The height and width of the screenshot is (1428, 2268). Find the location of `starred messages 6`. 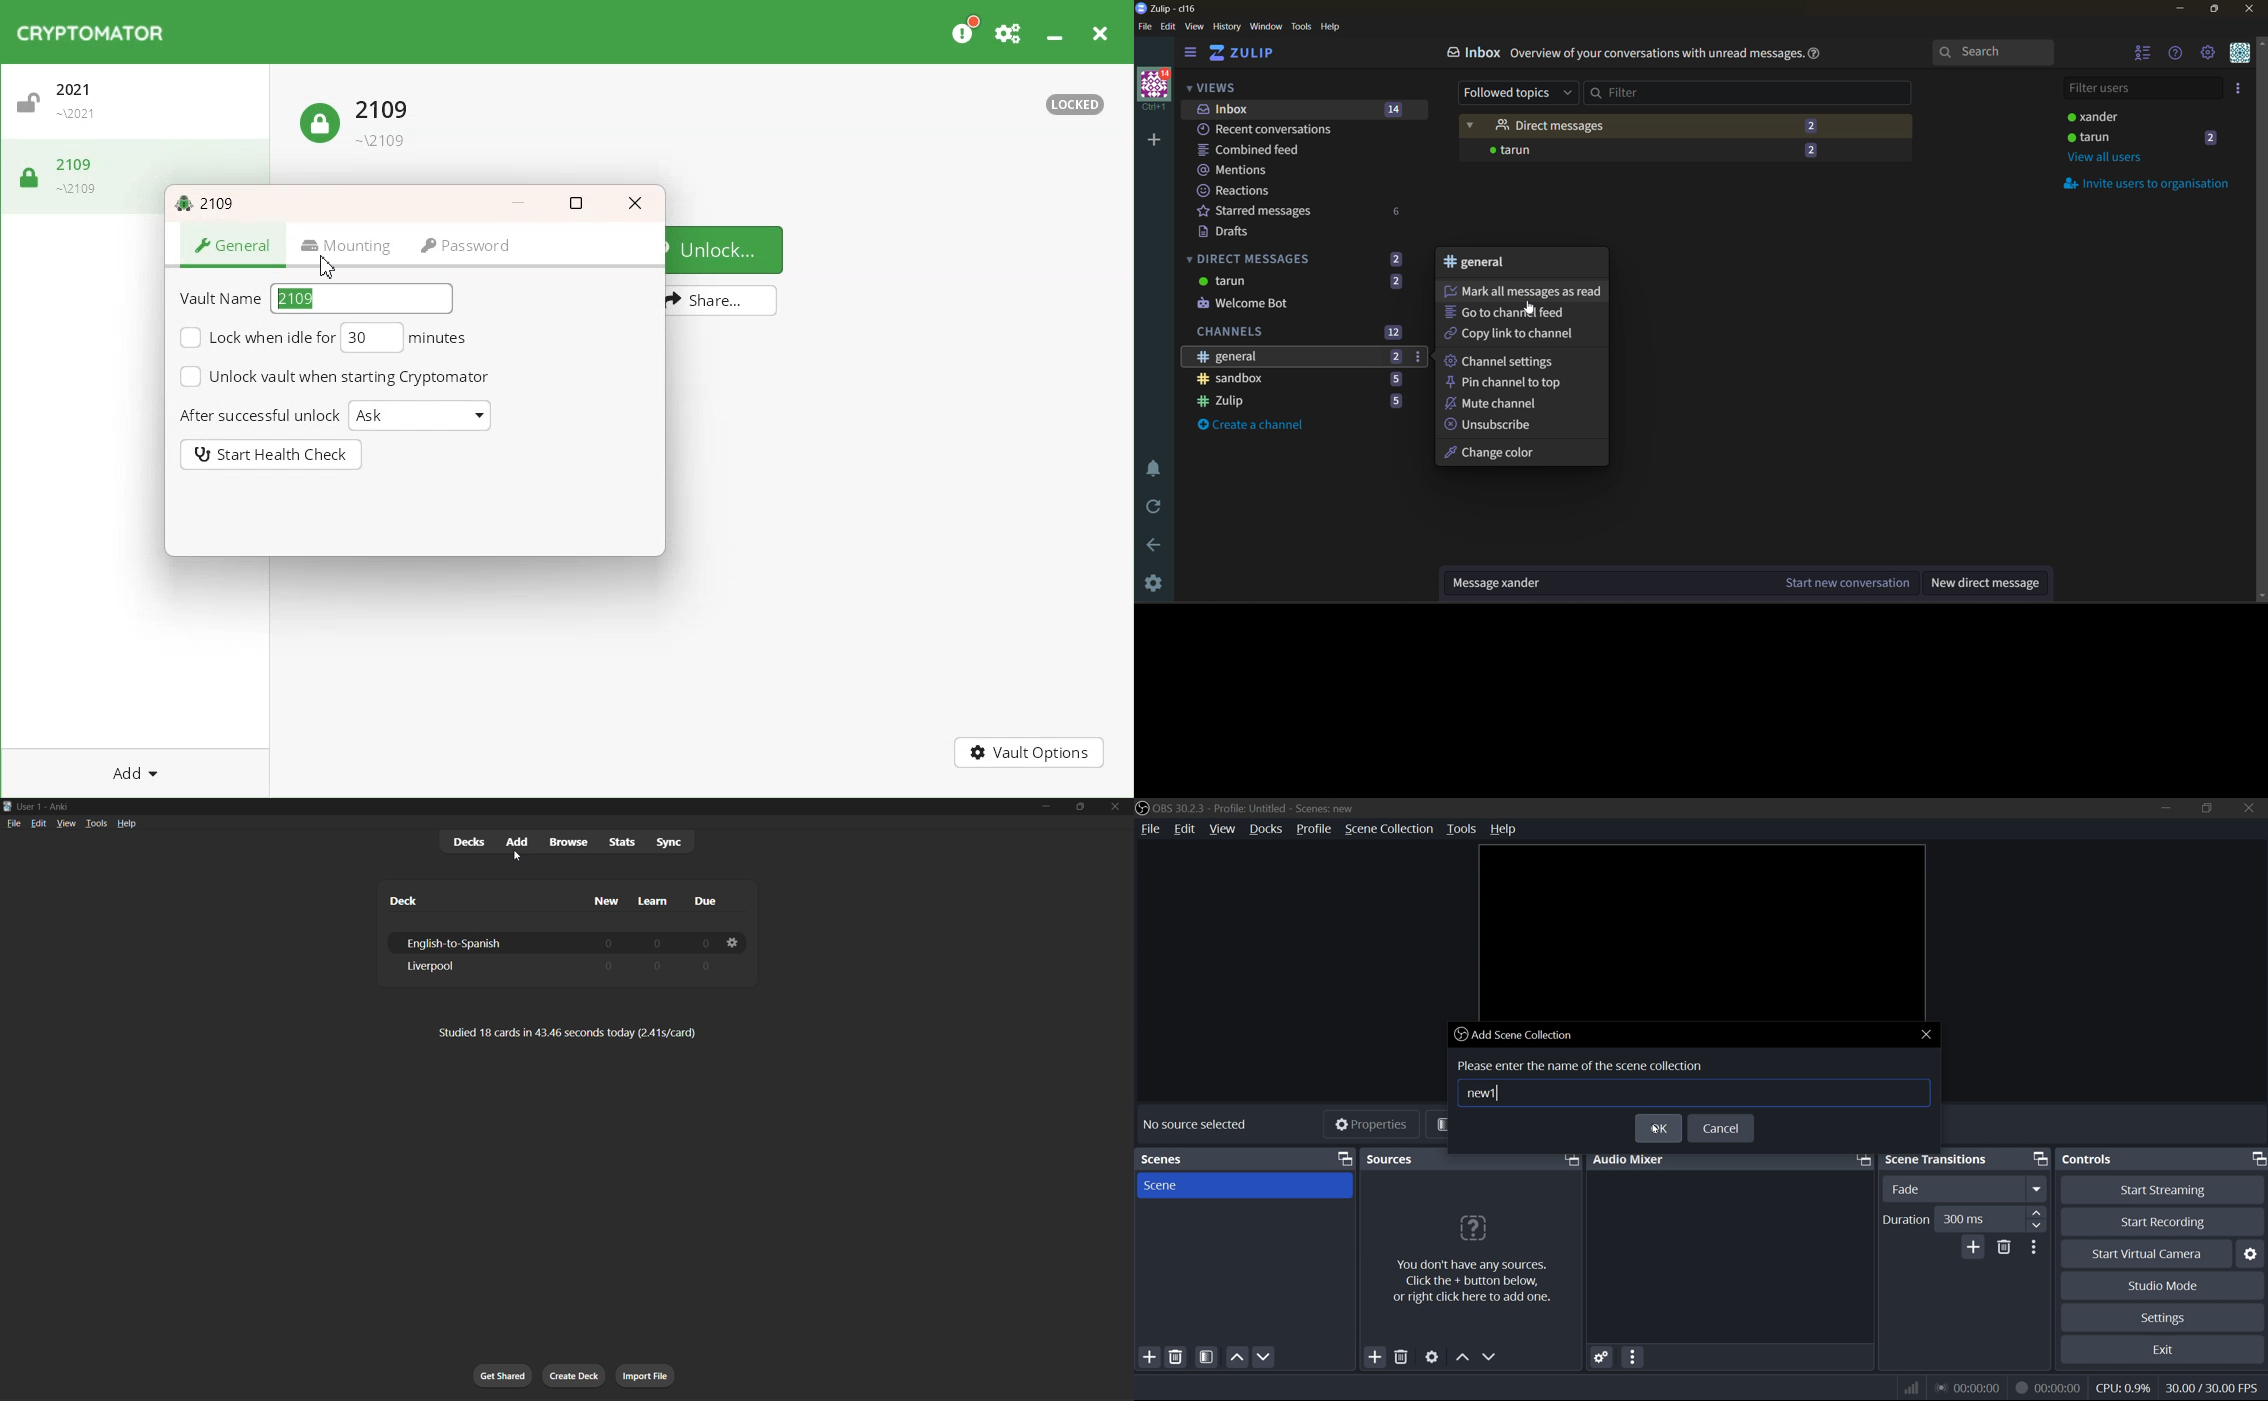

starred messages 6 is located at coordinates (1304, 212).